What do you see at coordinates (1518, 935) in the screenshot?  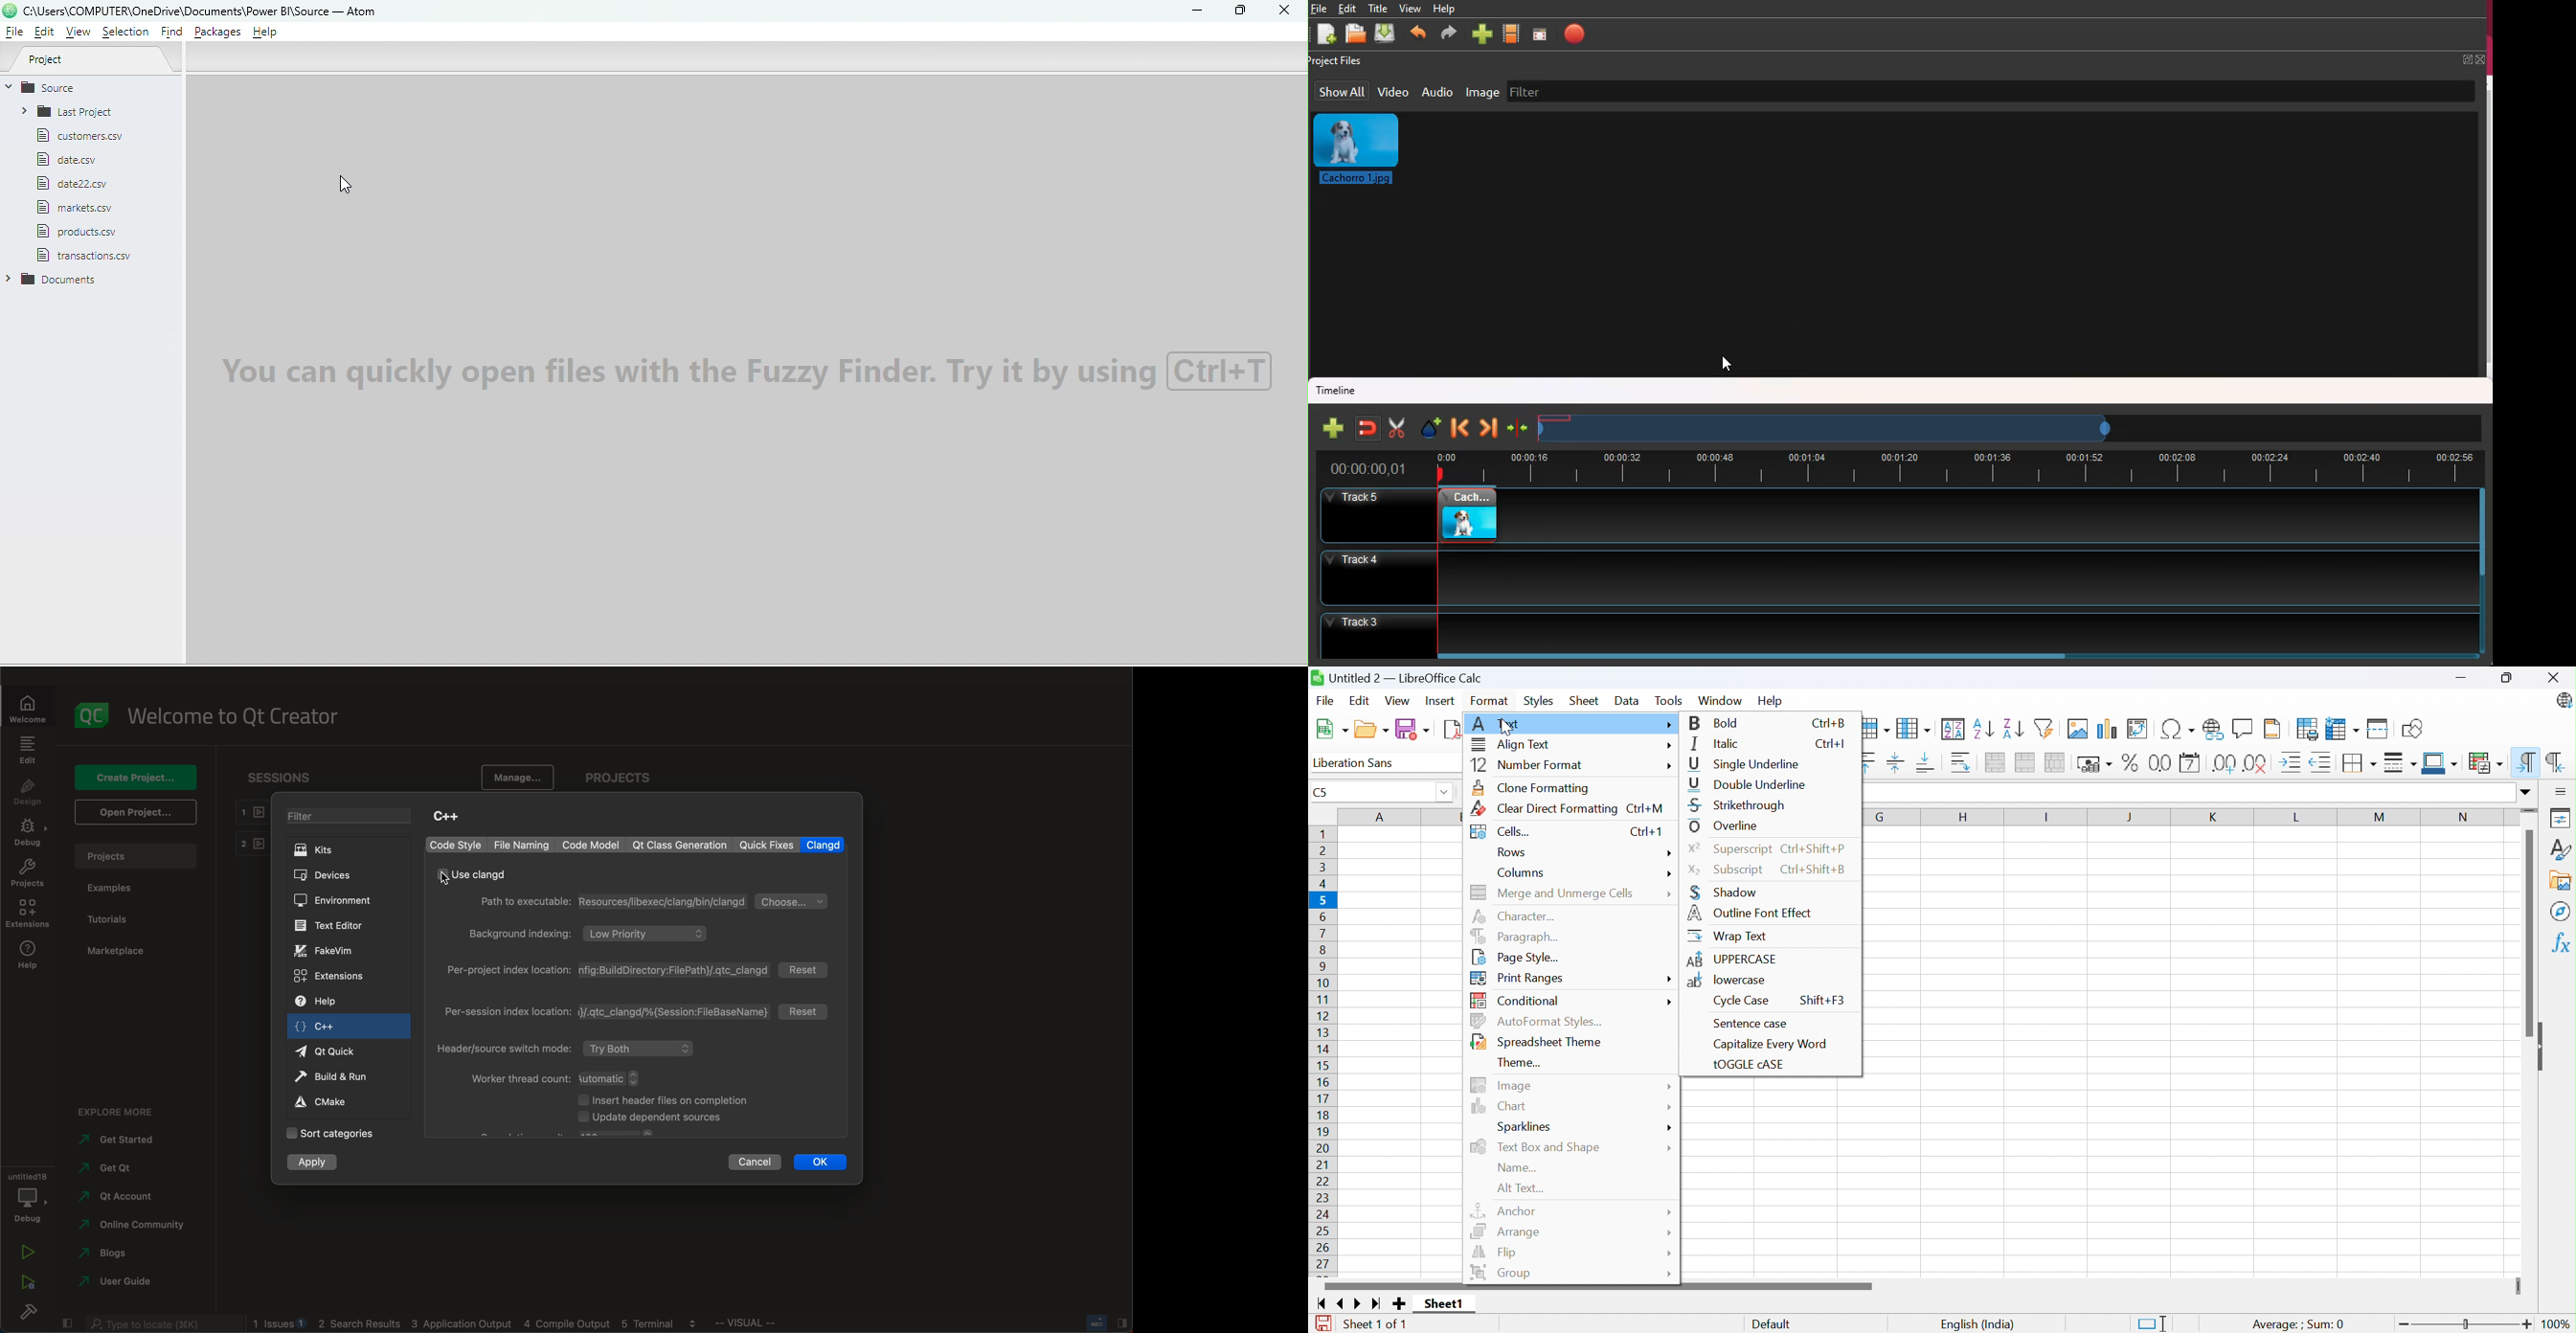 I see `Paragraph` at bounding box center [1518, 935].